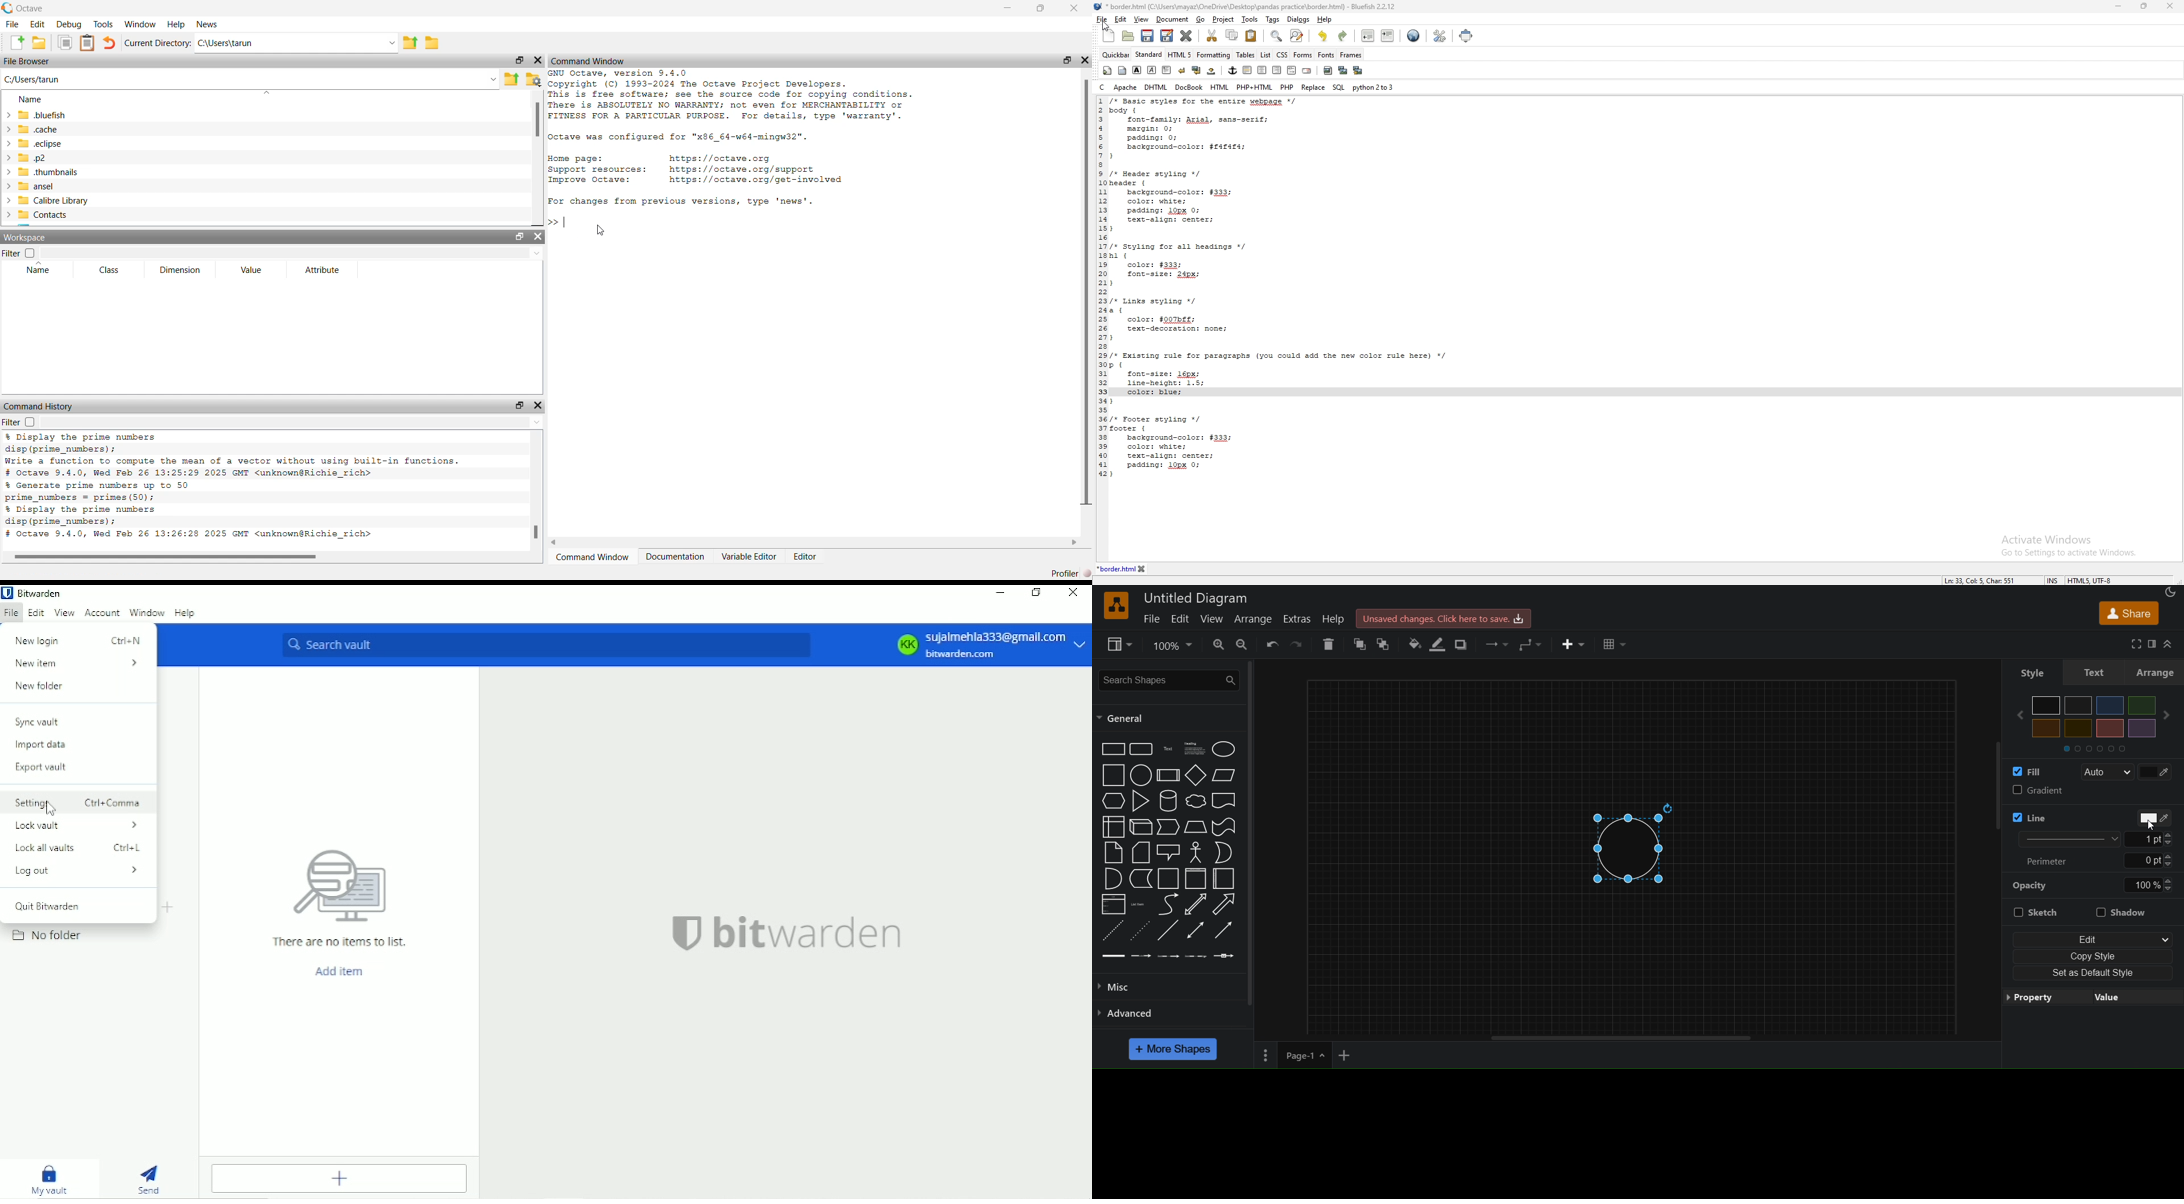 This screenshot has width=2184, height=1204. Describe the element at coordinates (392, 43) in the screenshot. I see `Drop-down ` at that location.